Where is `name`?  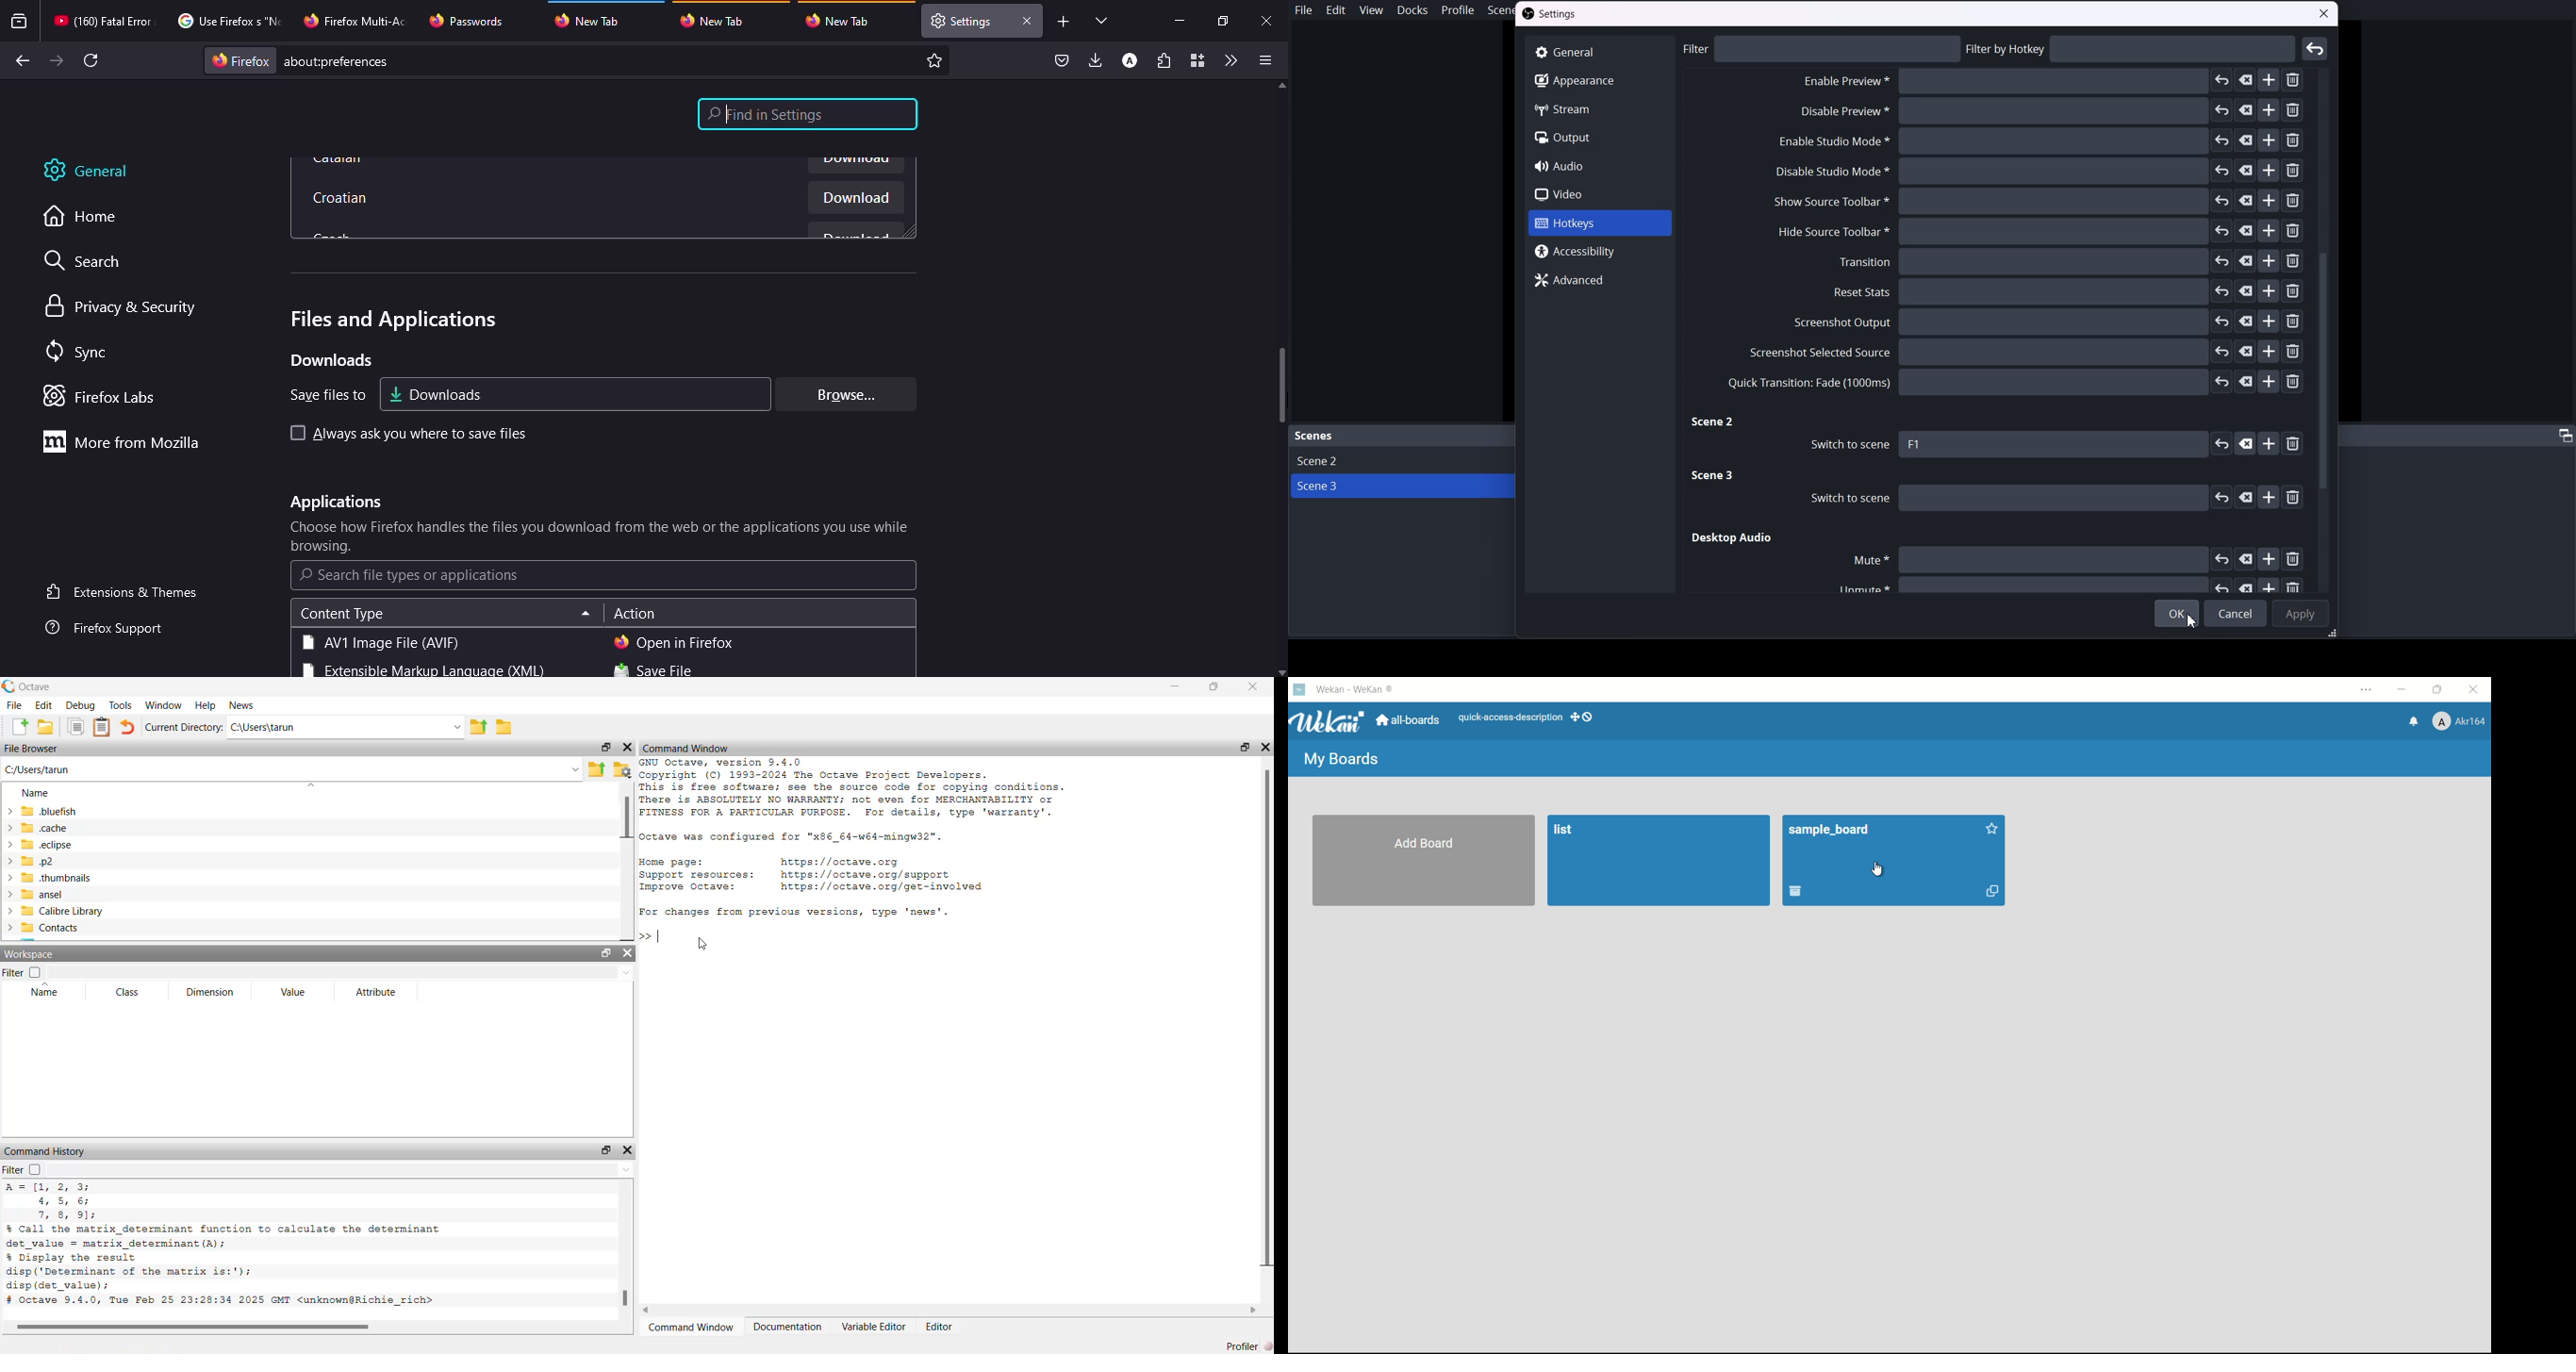
name is located at coordinates (40, 794).